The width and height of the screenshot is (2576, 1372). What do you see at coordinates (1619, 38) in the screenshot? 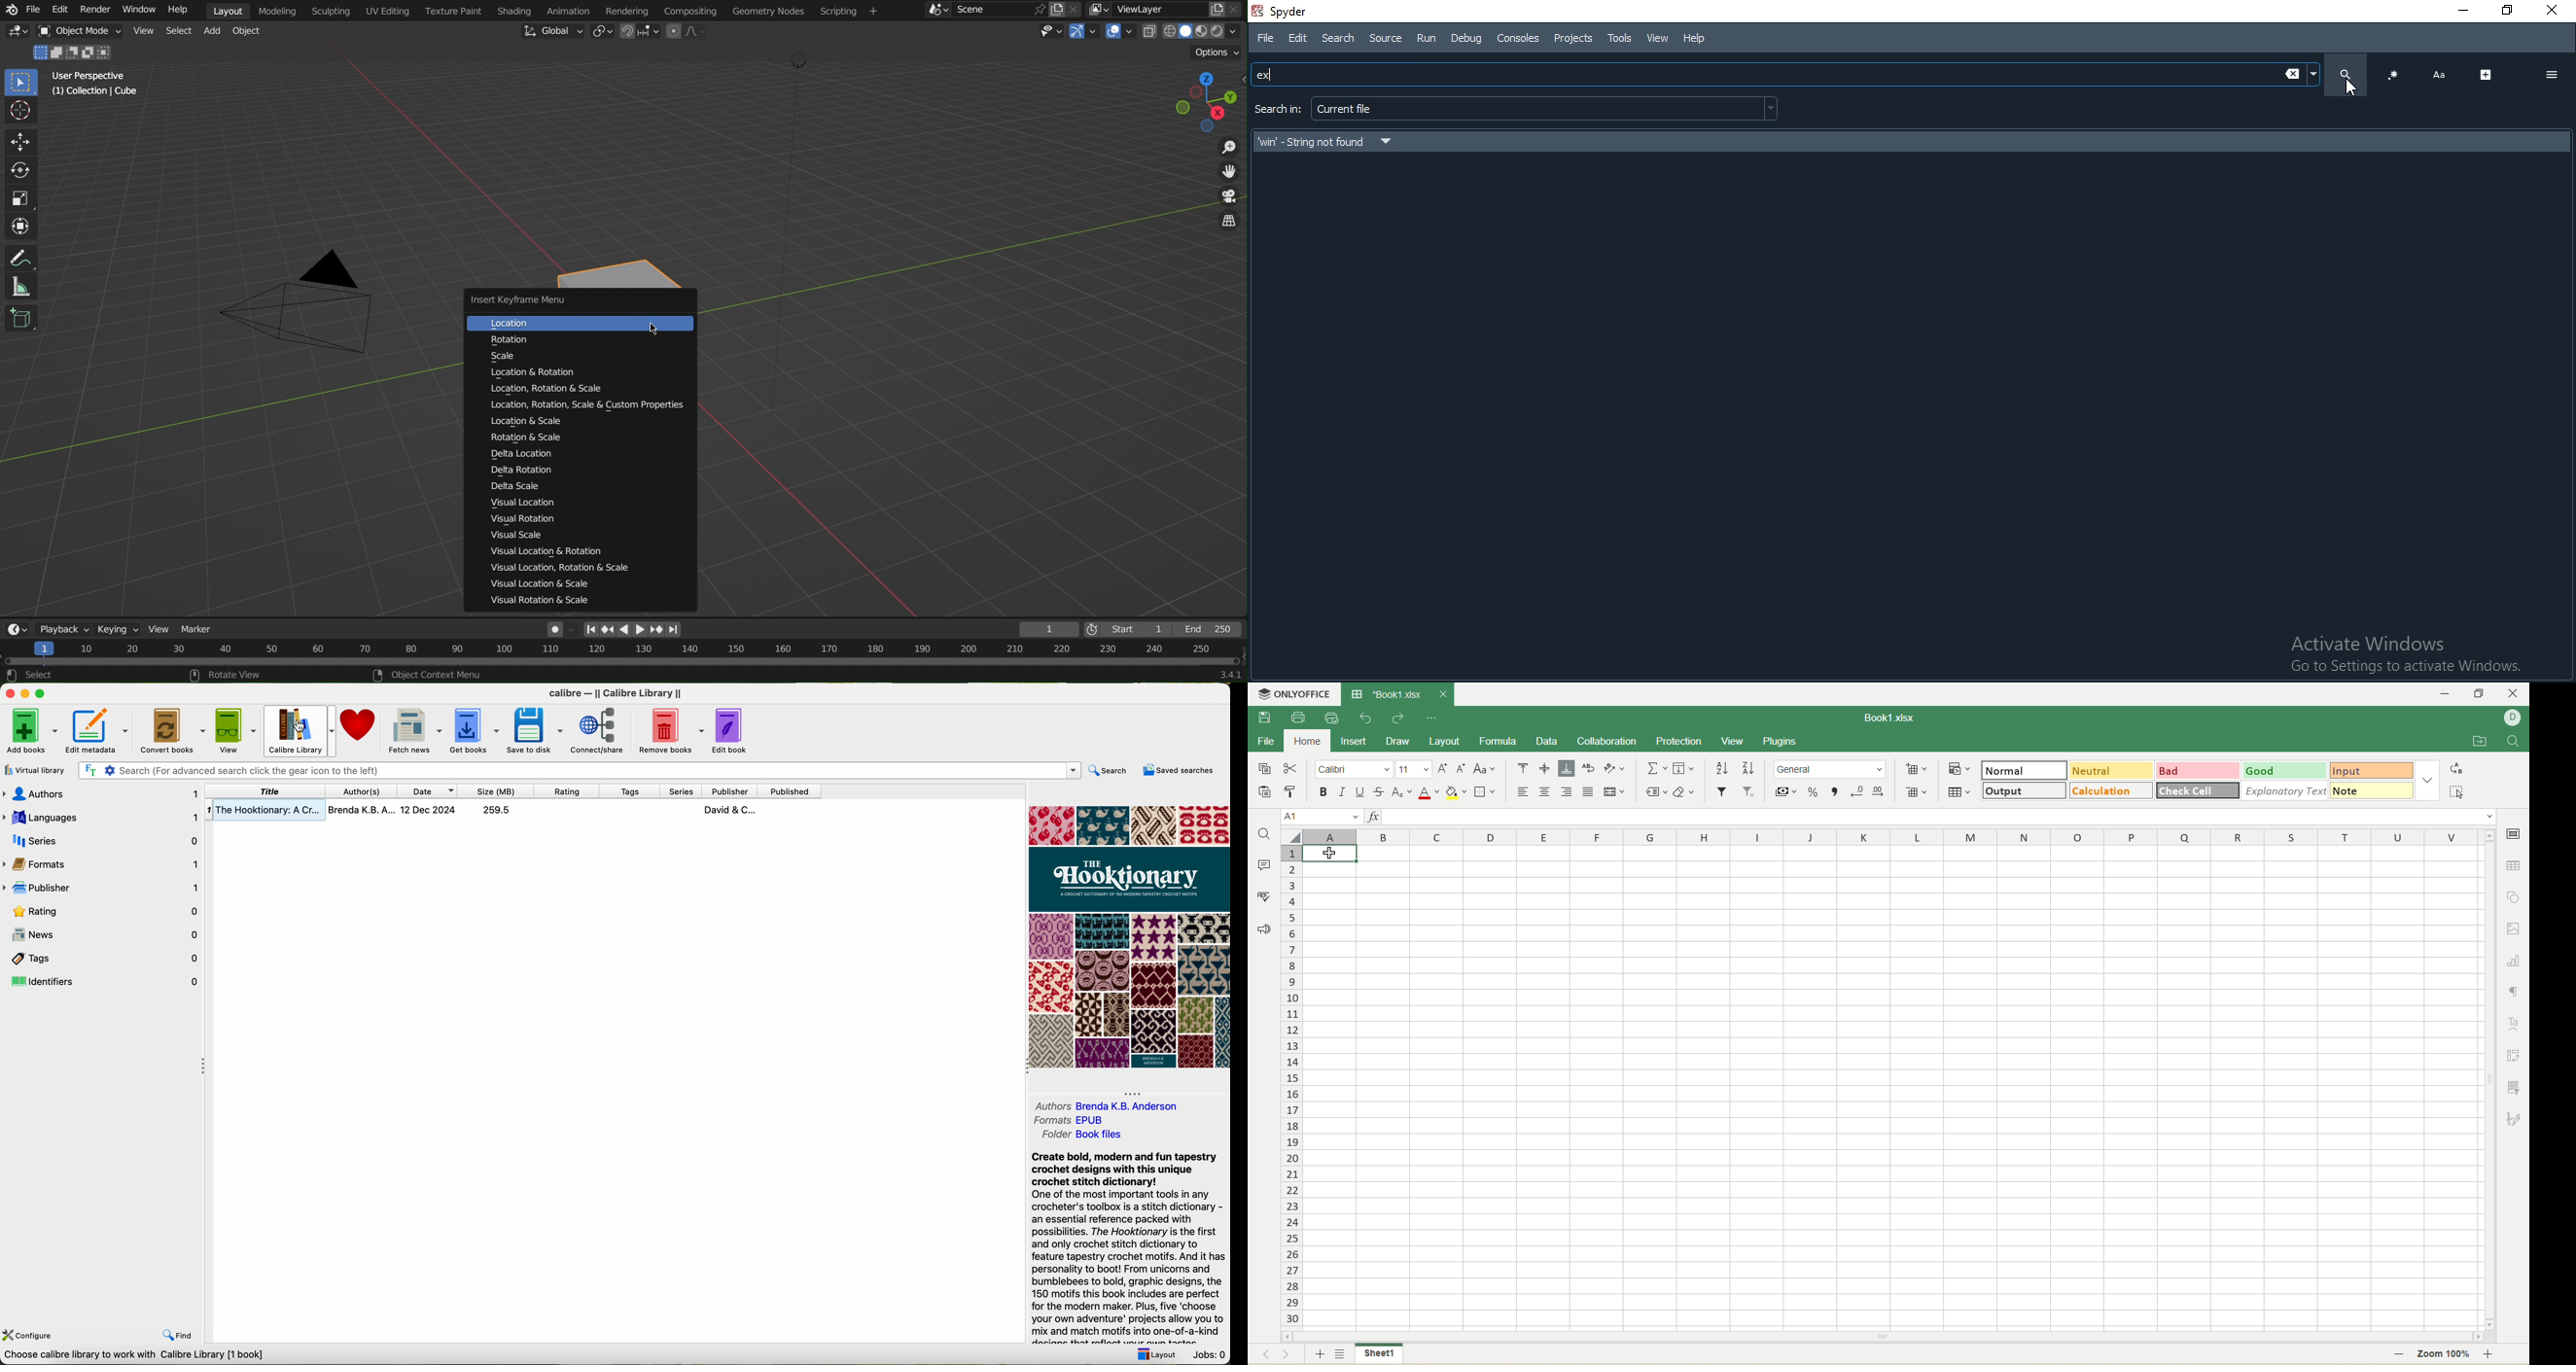
I see `tools` at bounding box center [1619, 38].